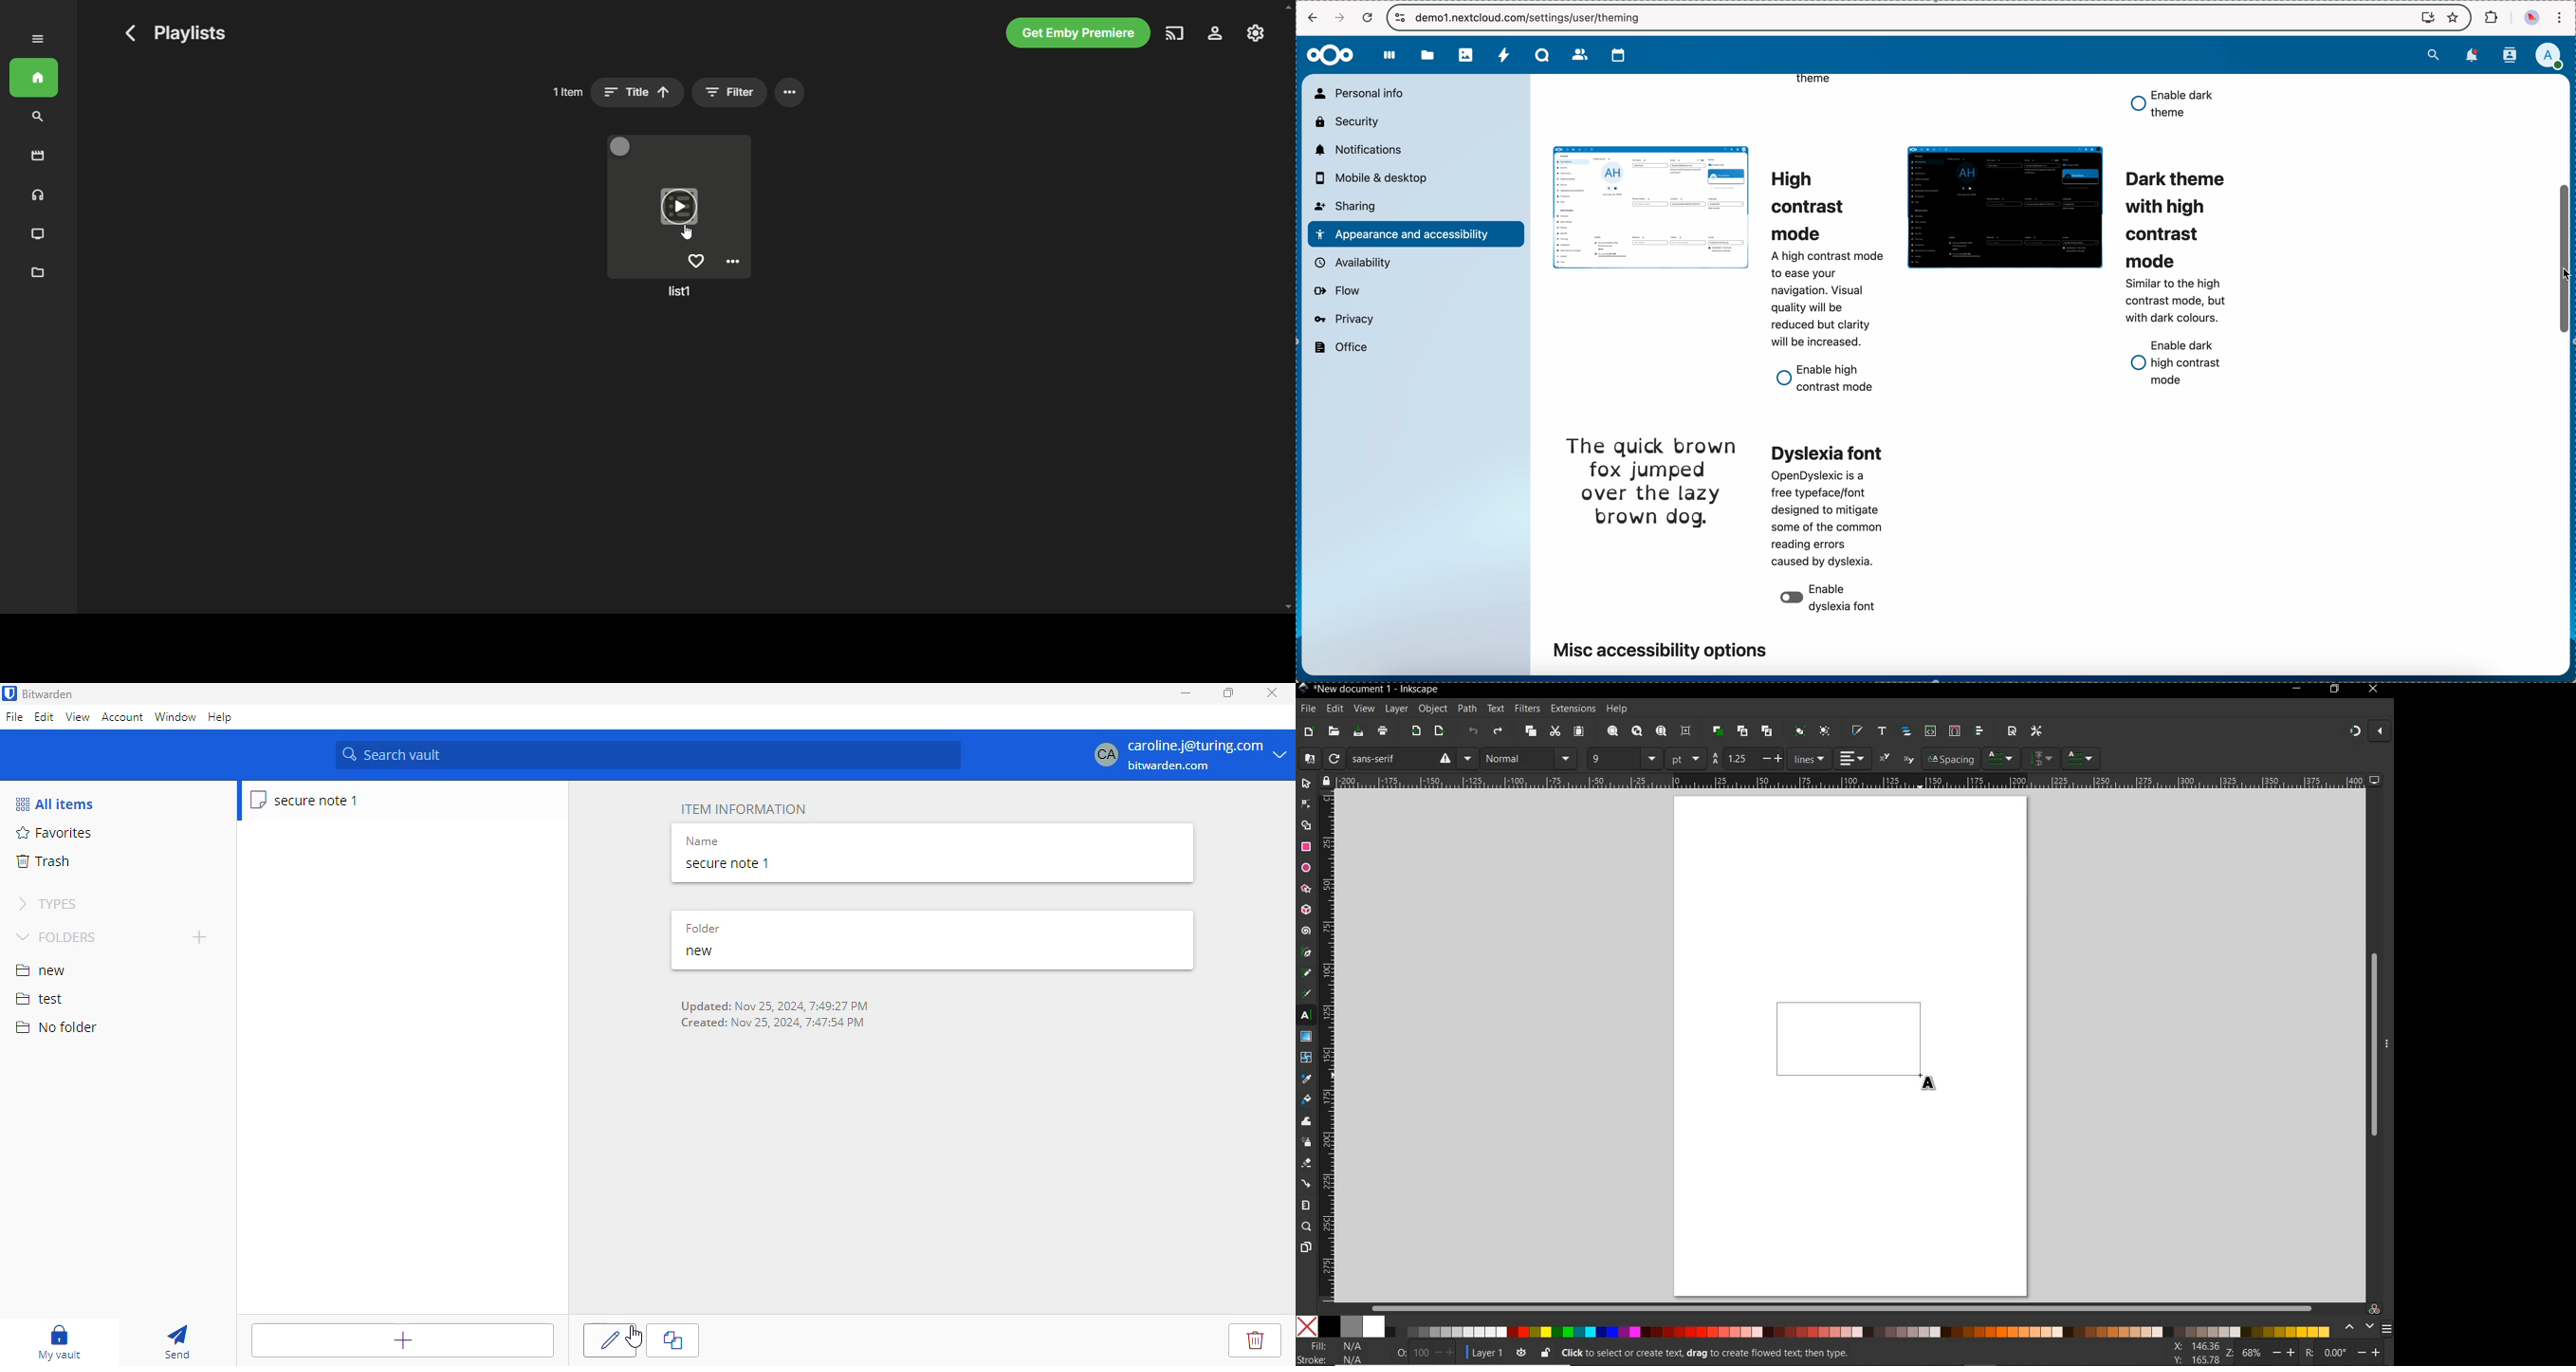 Image resolution: width=2576 pixels, height=1372 pixels. I want to click on text, so click(1494, 709).